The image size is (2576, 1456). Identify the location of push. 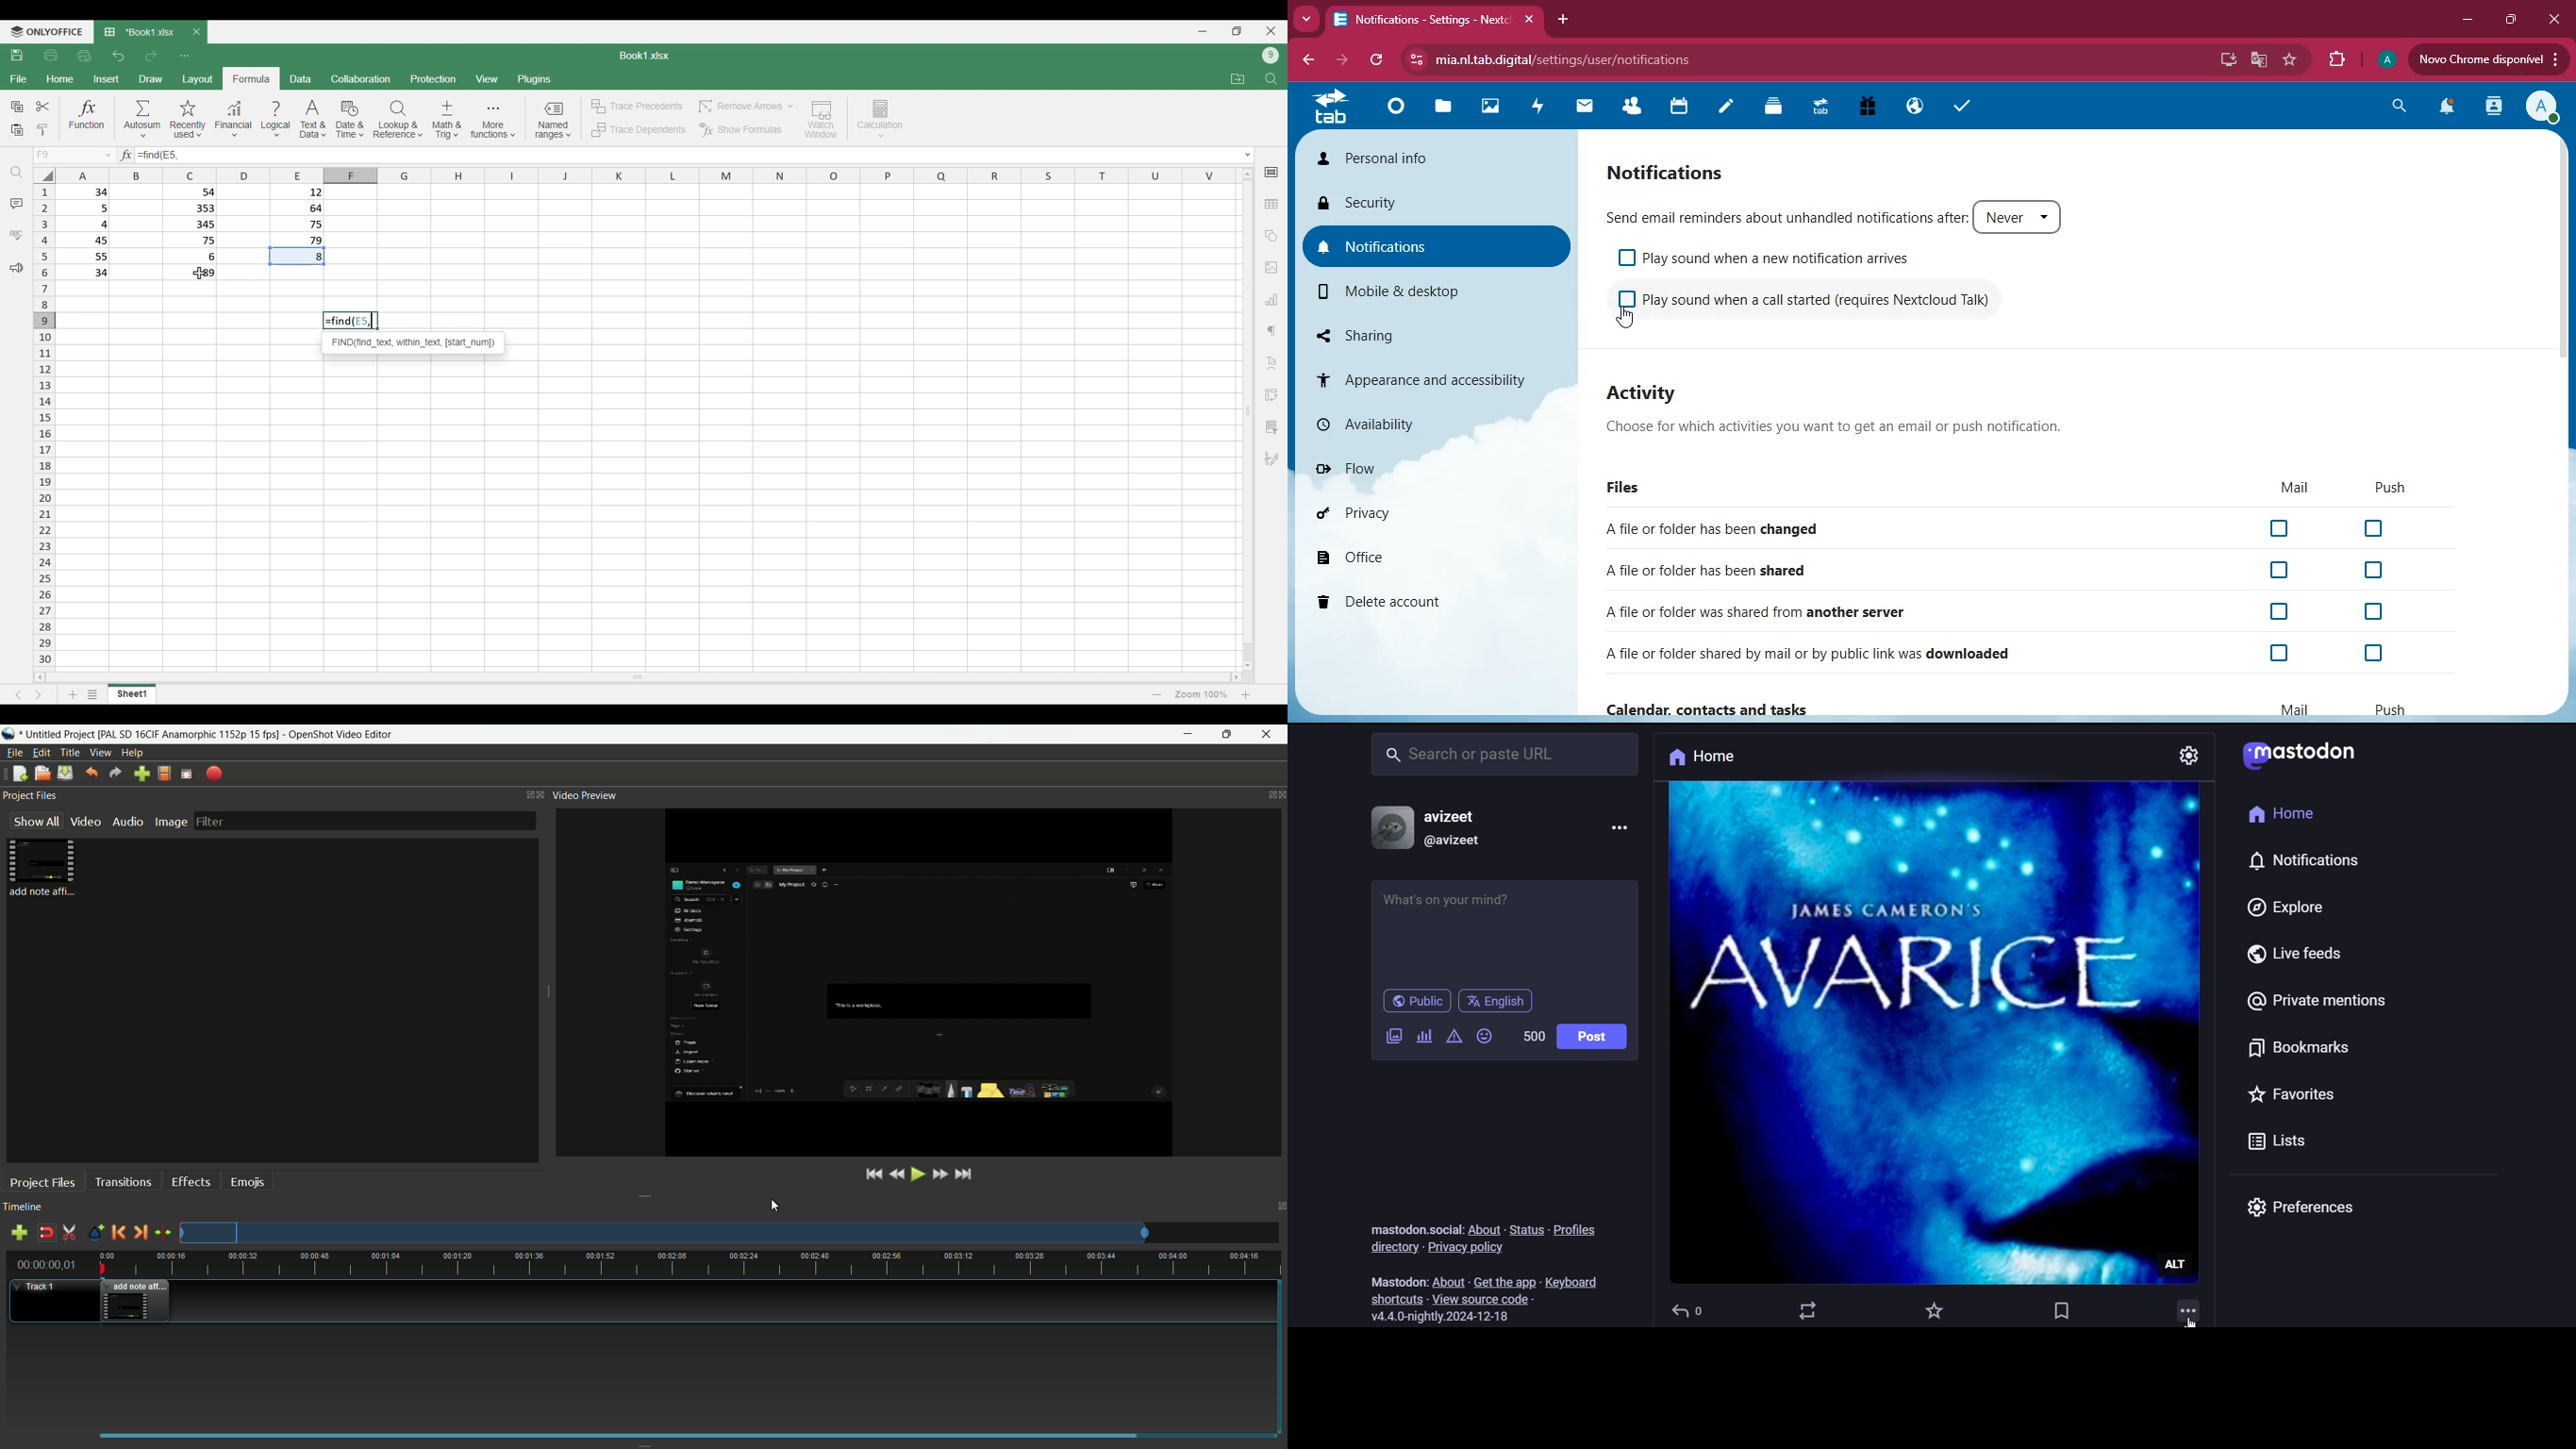
(2390, 490).